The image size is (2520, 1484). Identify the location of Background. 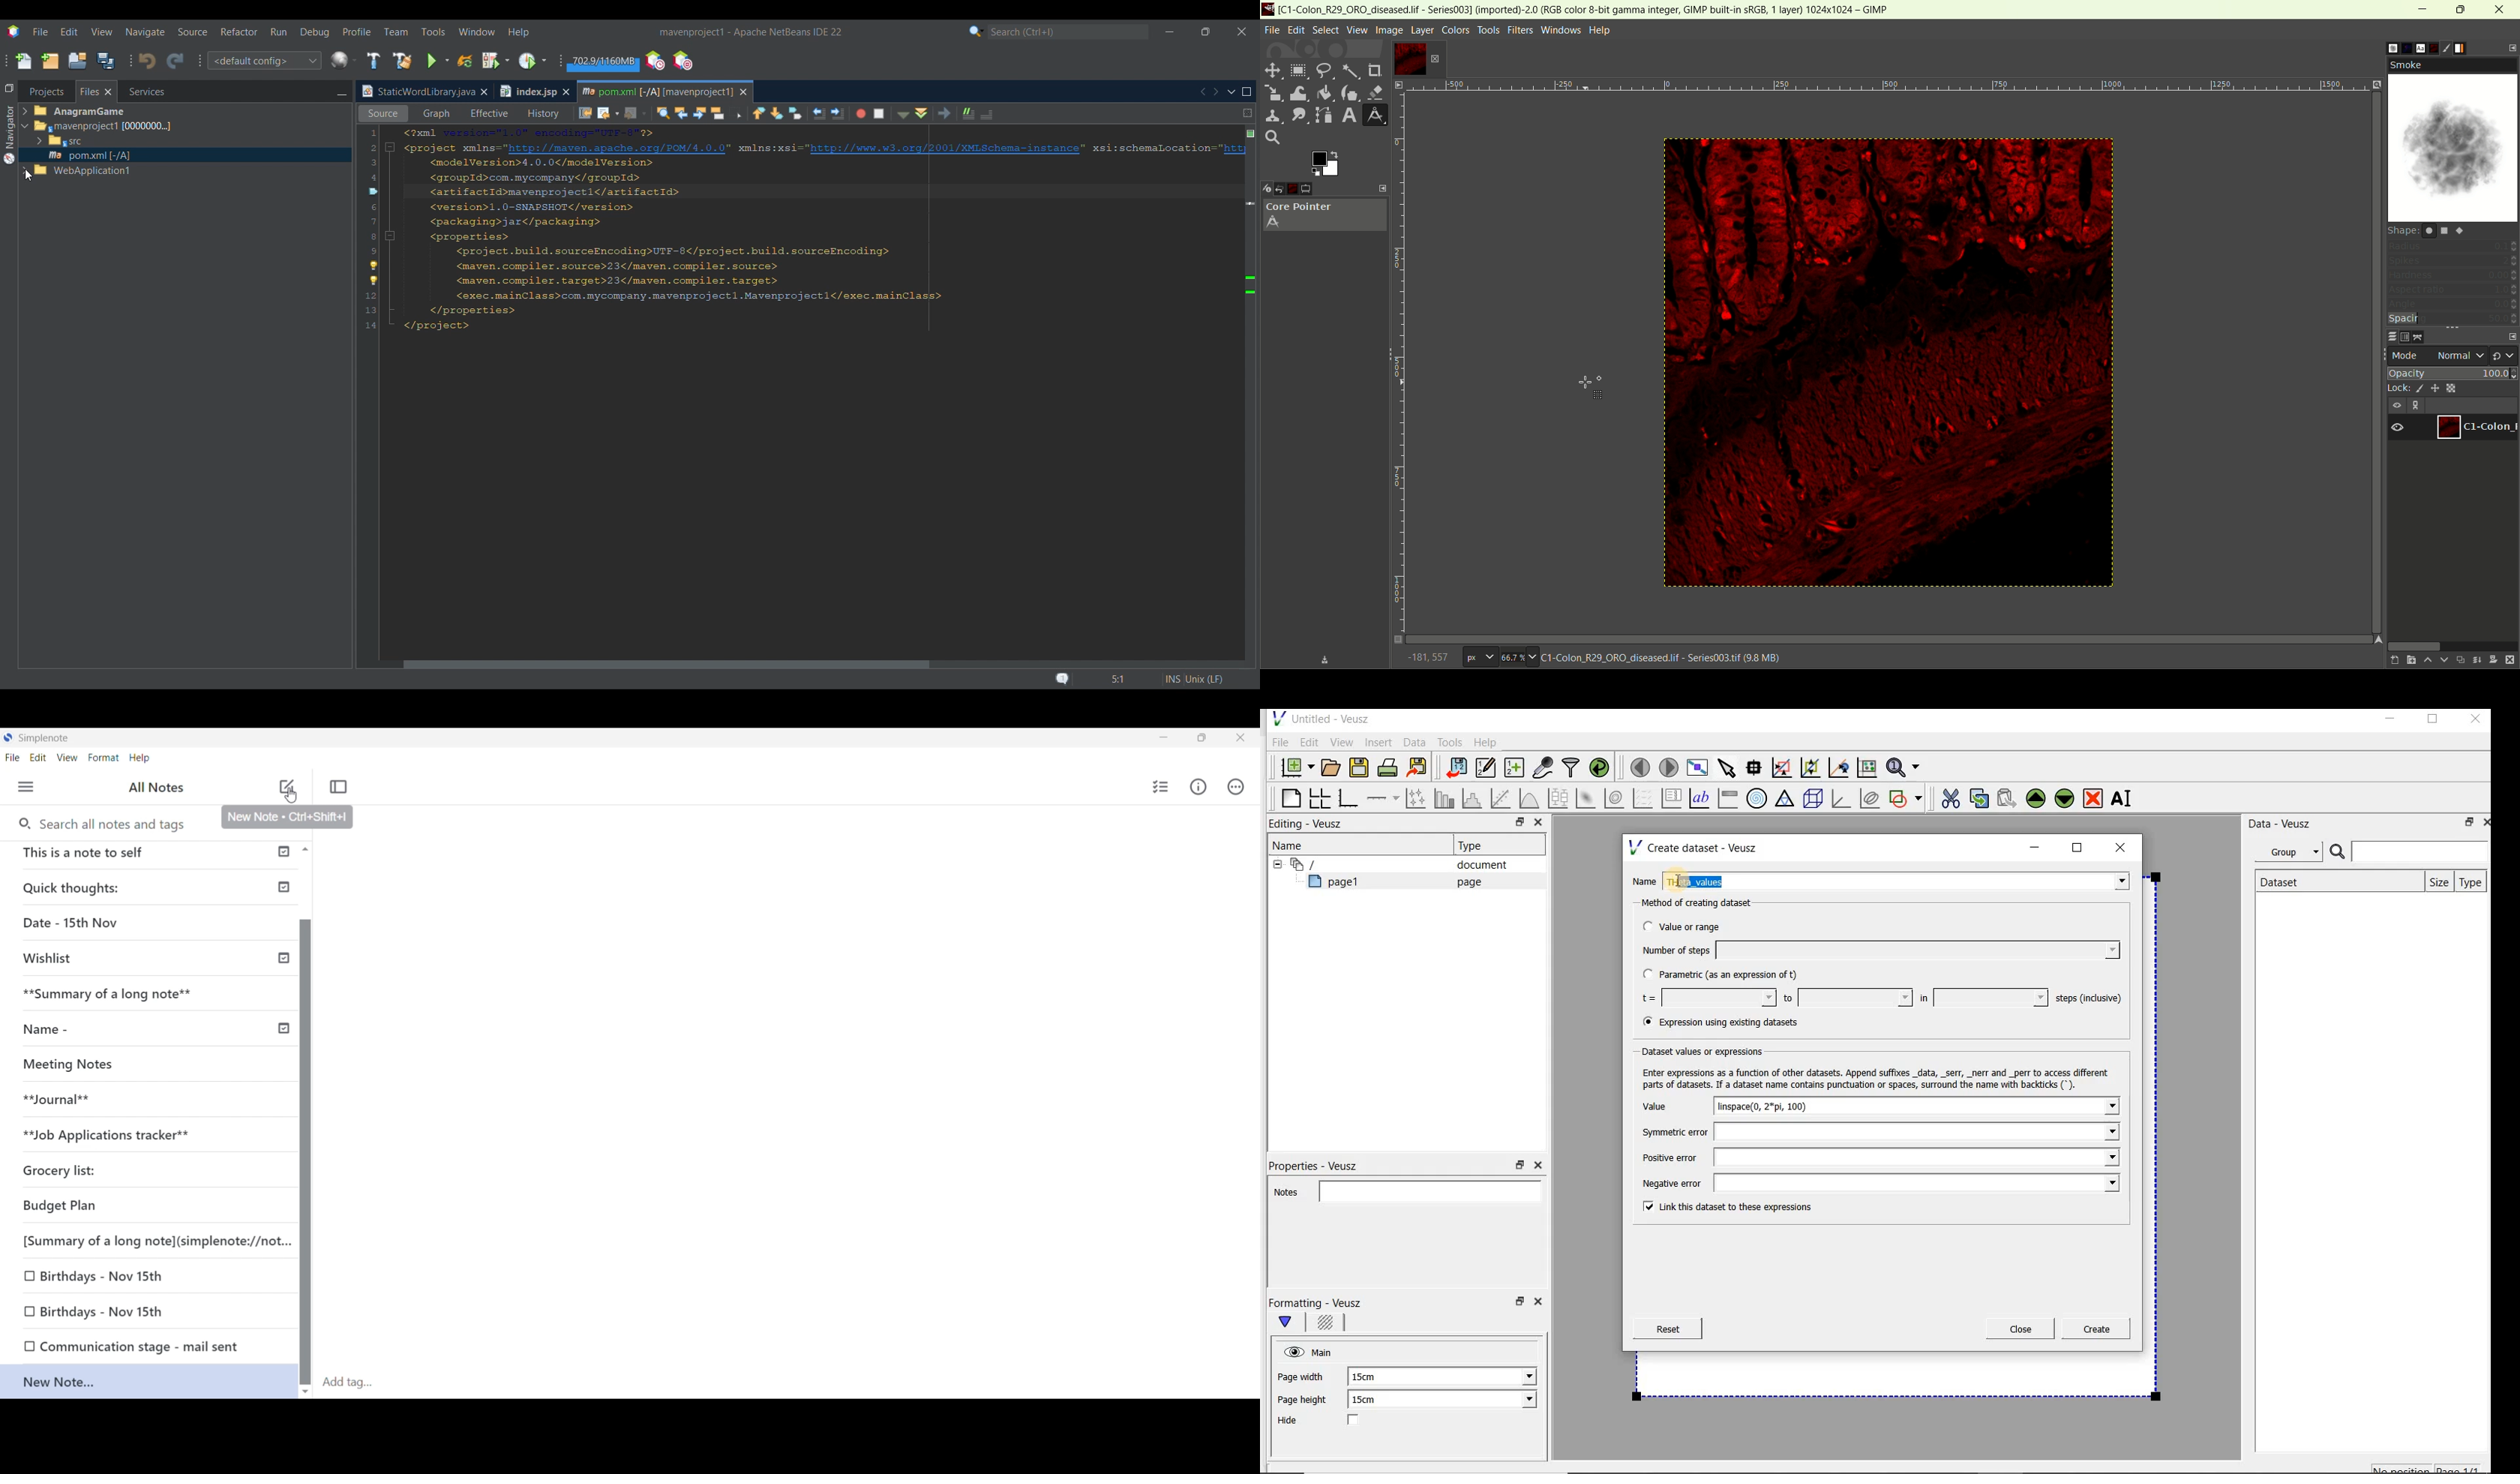
(1327, 1324).